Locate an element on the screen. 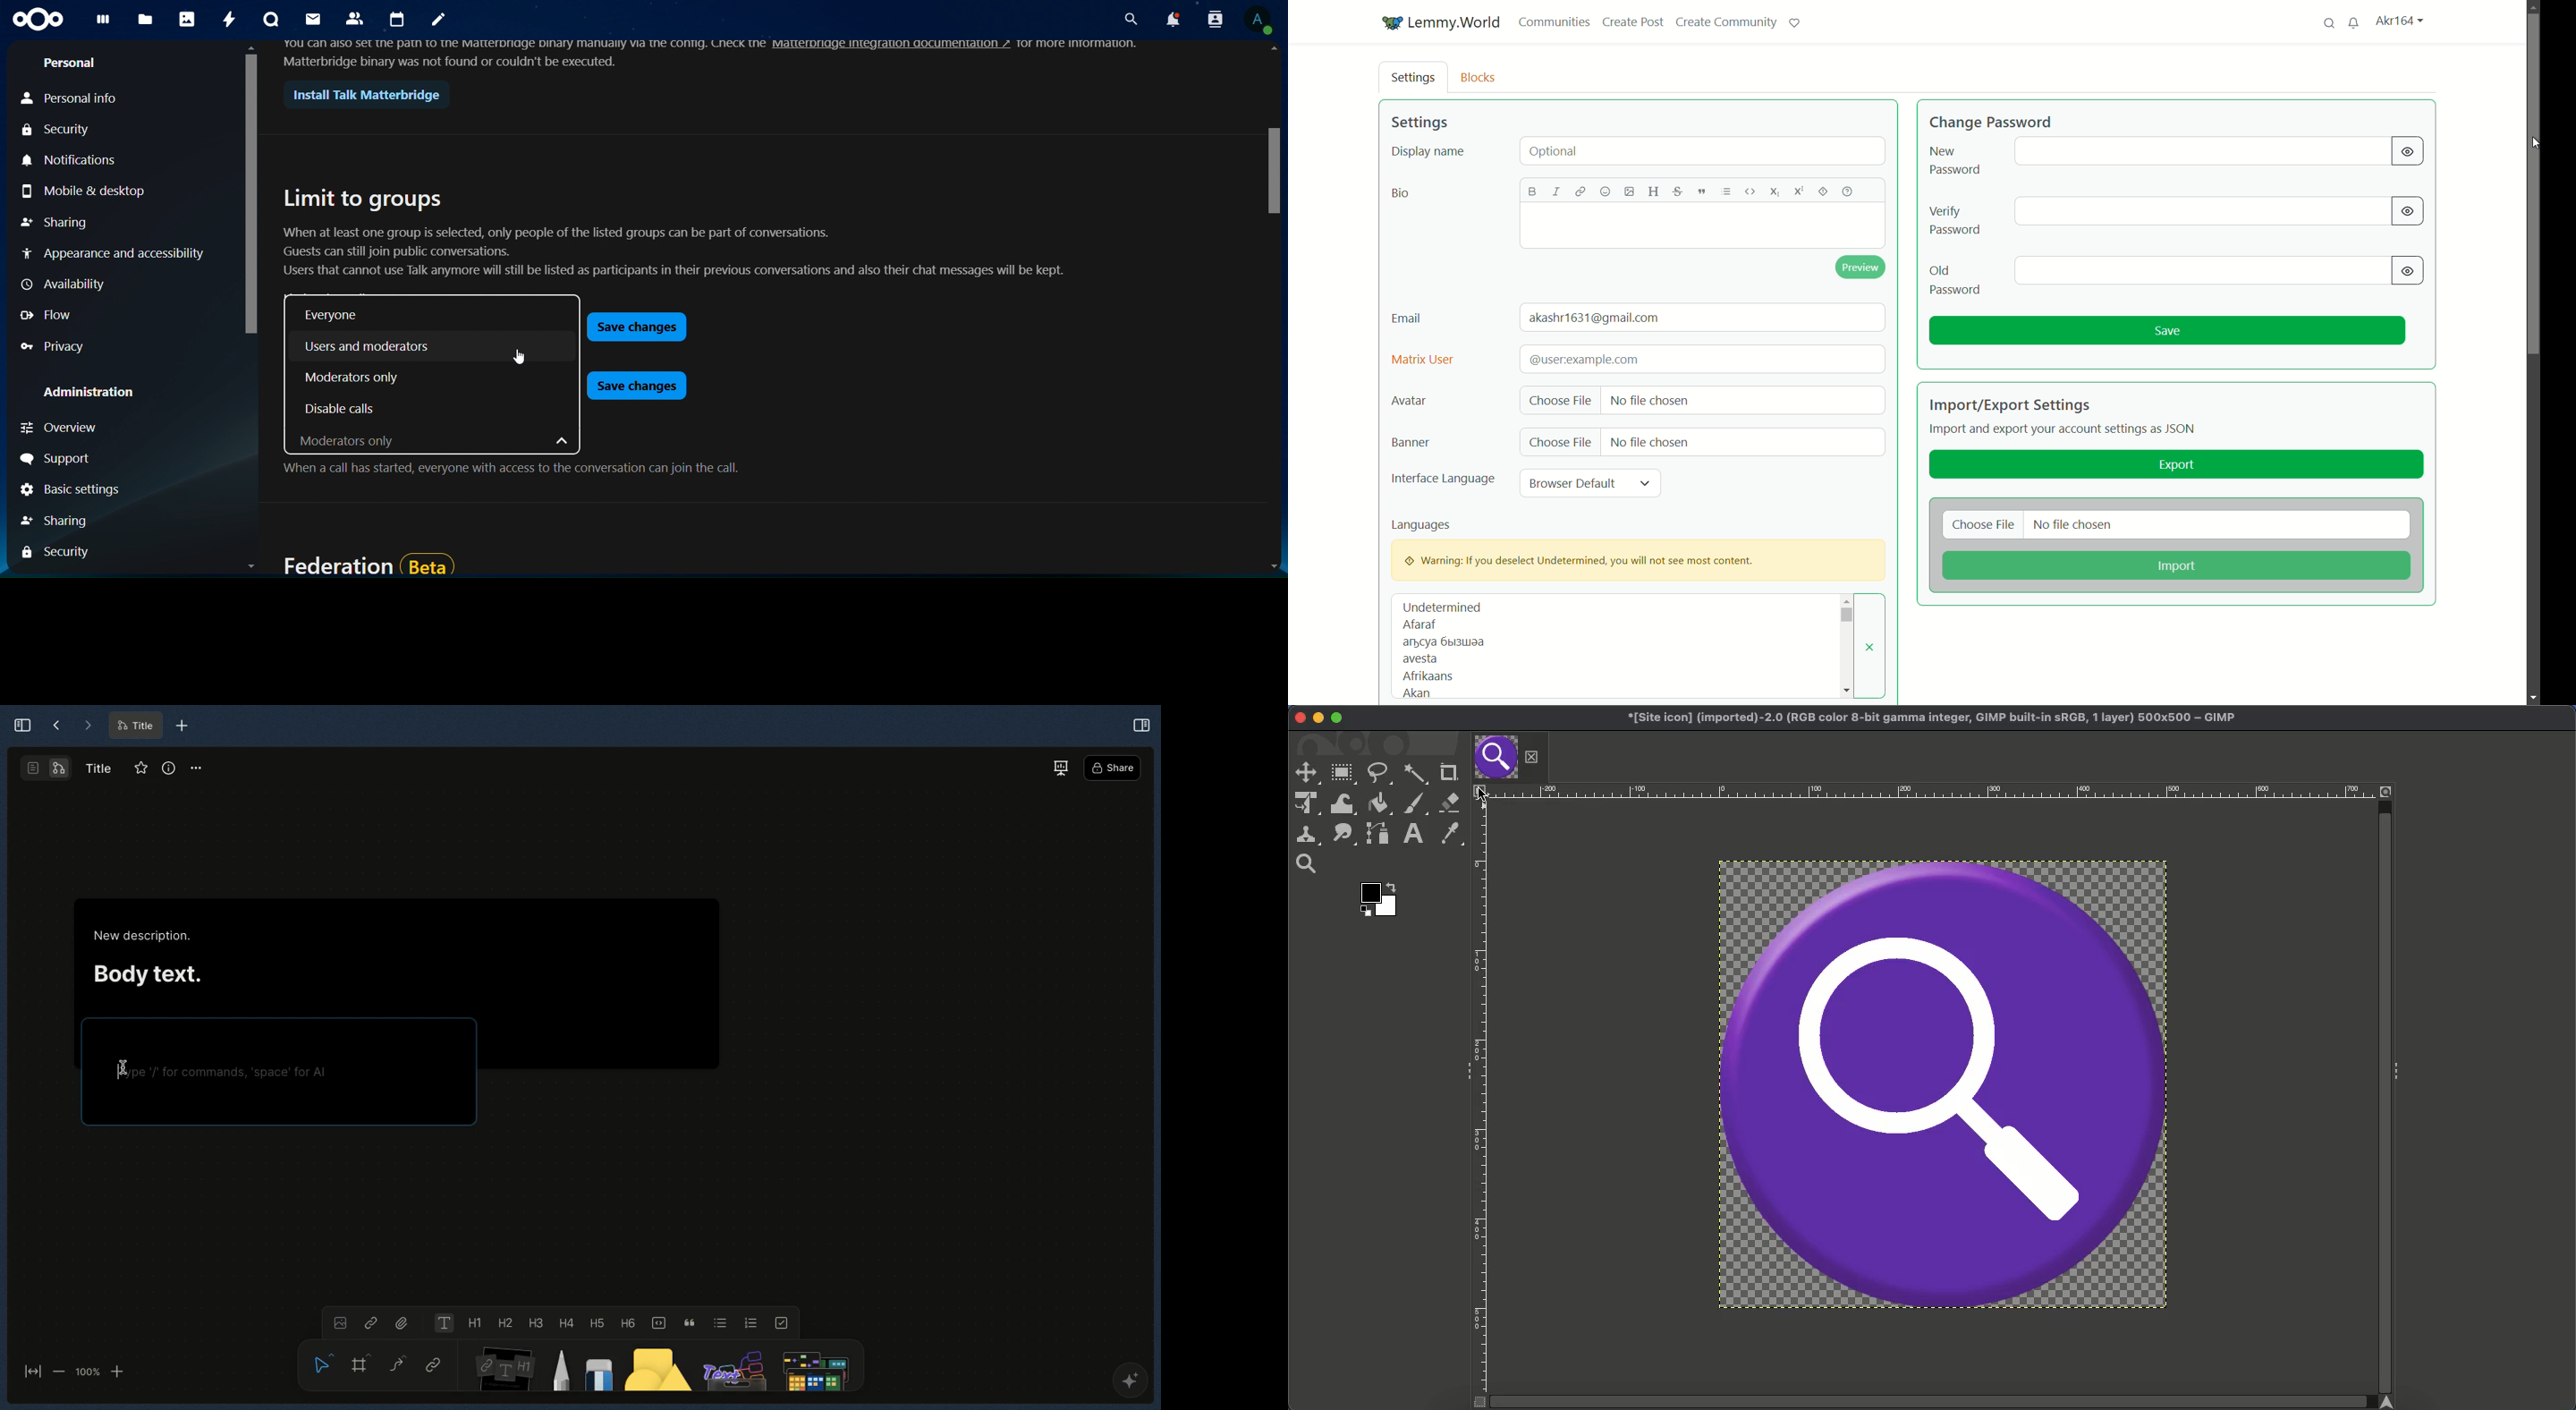 This screenshot has width=2576, height=1428. save is located at coordinates (2167, 331).